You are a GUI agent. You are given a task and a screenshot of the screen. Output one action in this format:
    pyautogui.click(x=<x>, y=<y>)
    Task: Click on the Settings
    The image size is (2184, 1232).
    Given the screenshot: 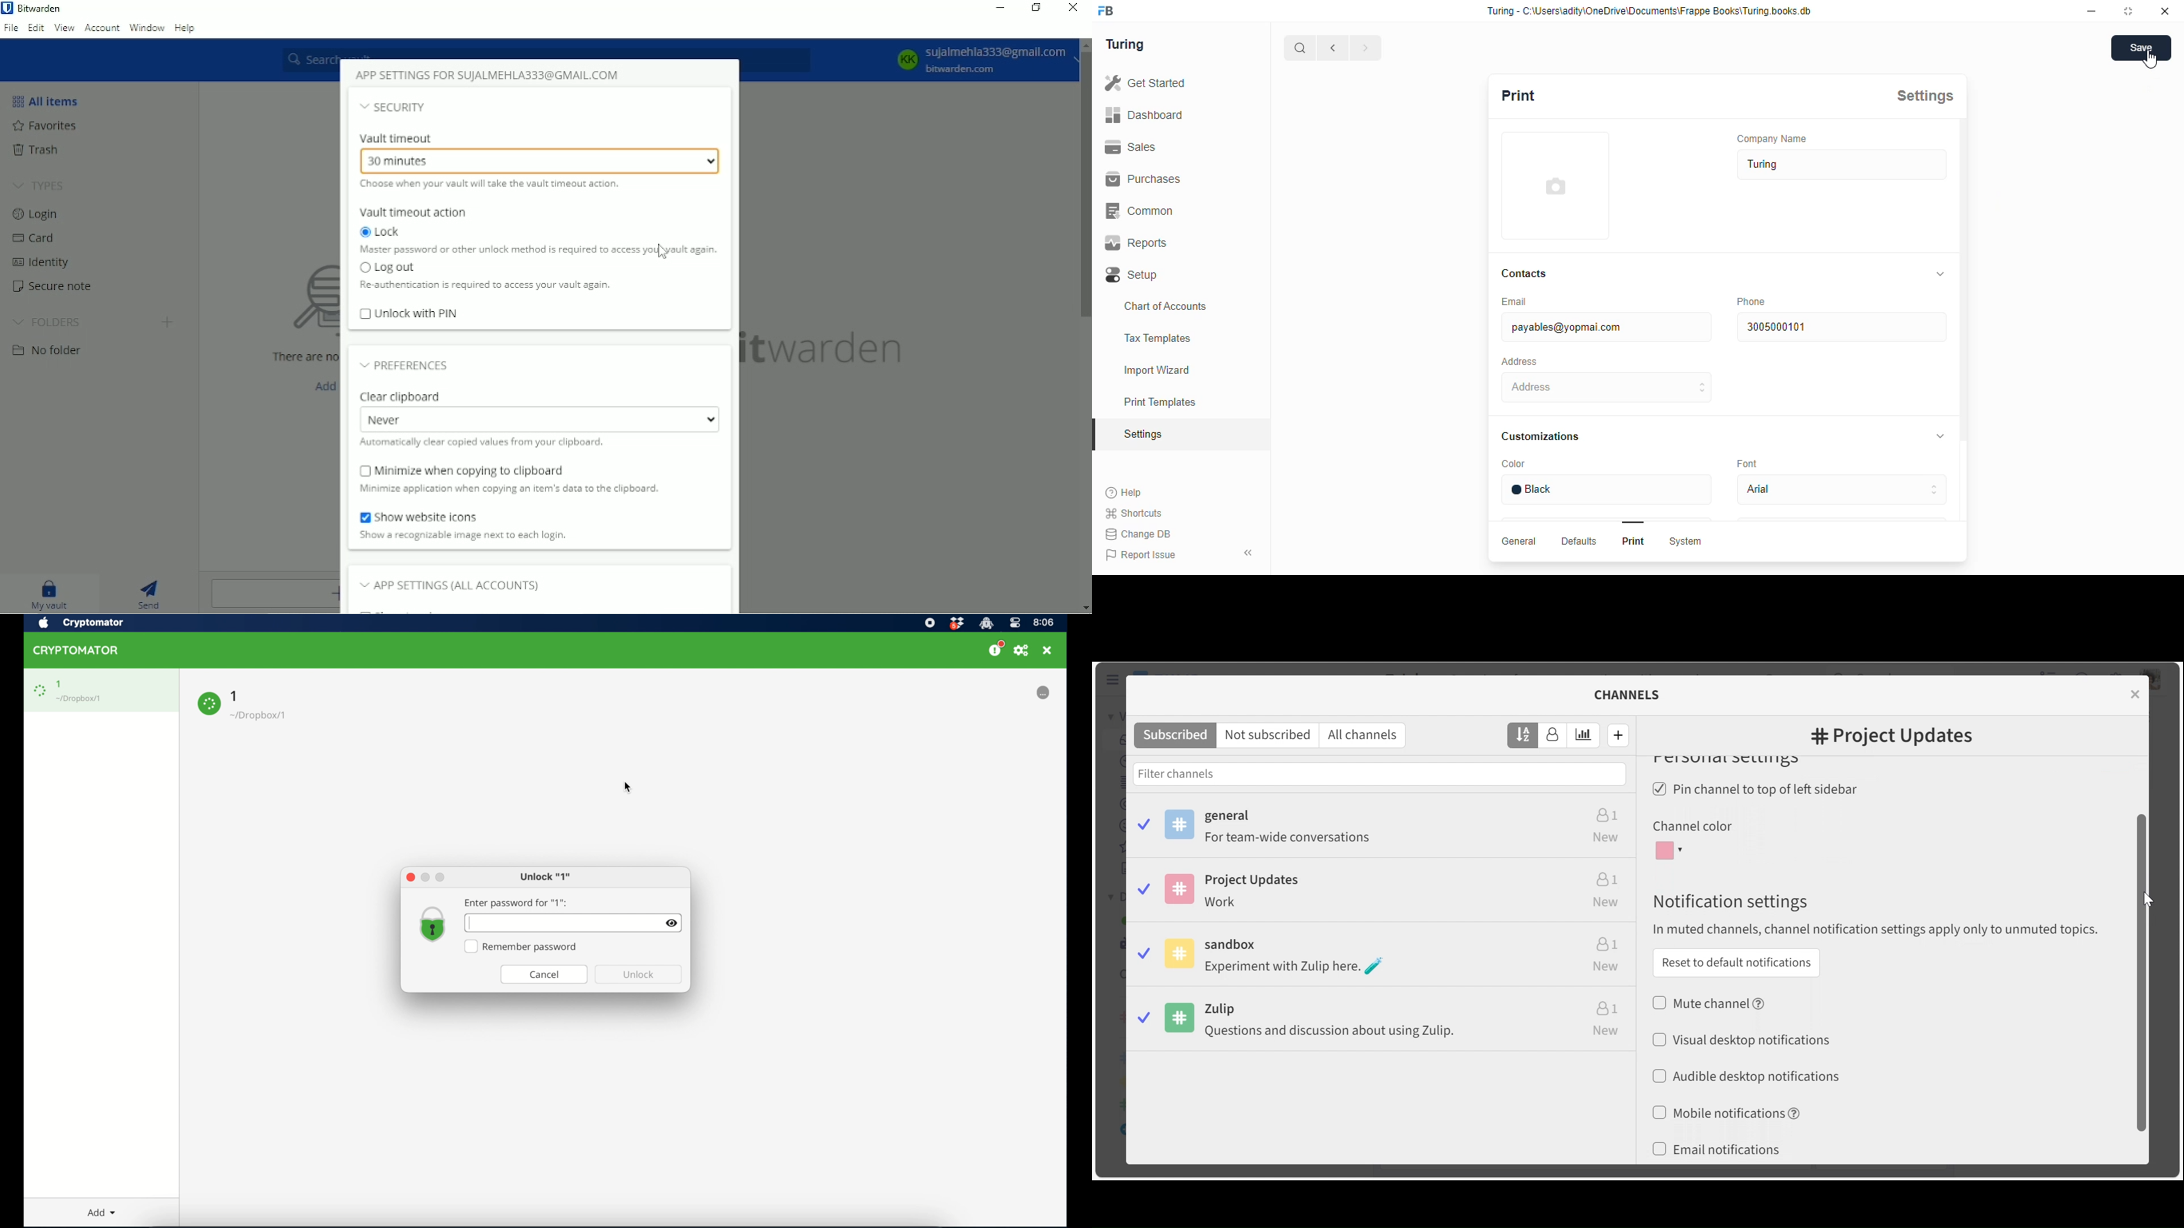 What is the action you would take?
    pyautogui.click(x=1924, y=96)
    